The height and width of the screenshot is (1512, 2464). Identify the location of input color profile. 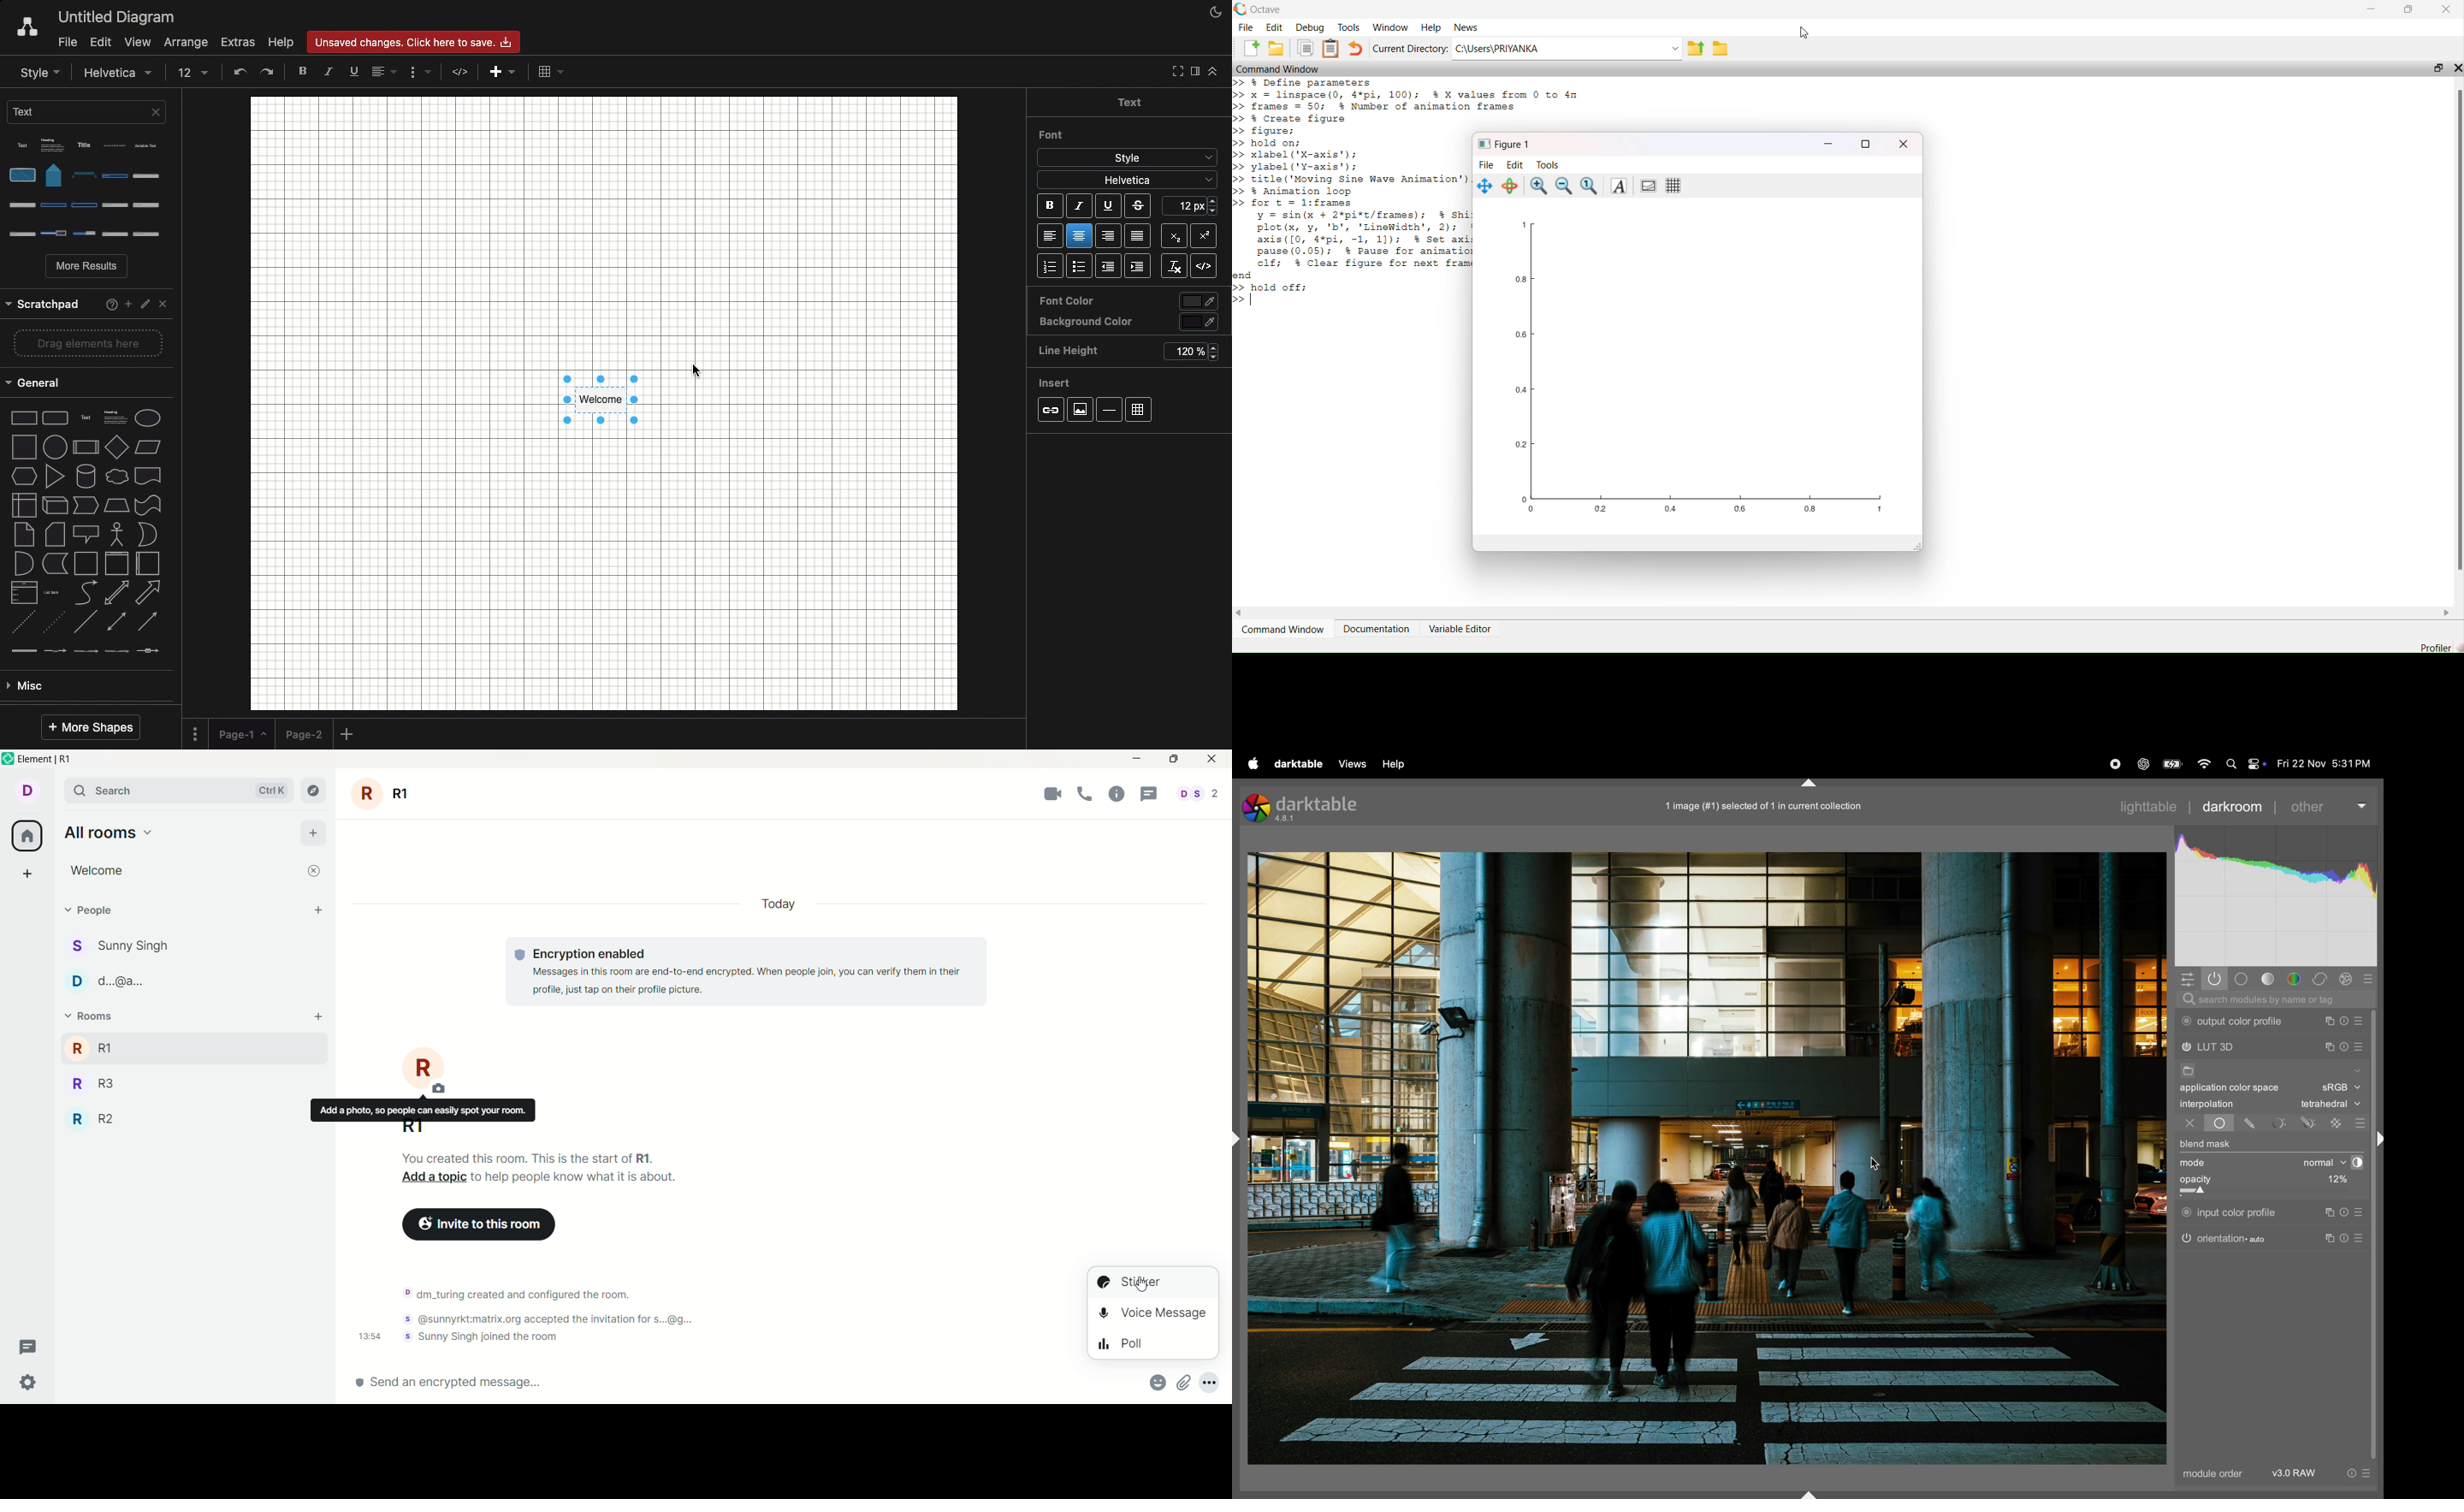
(2230, 1211).